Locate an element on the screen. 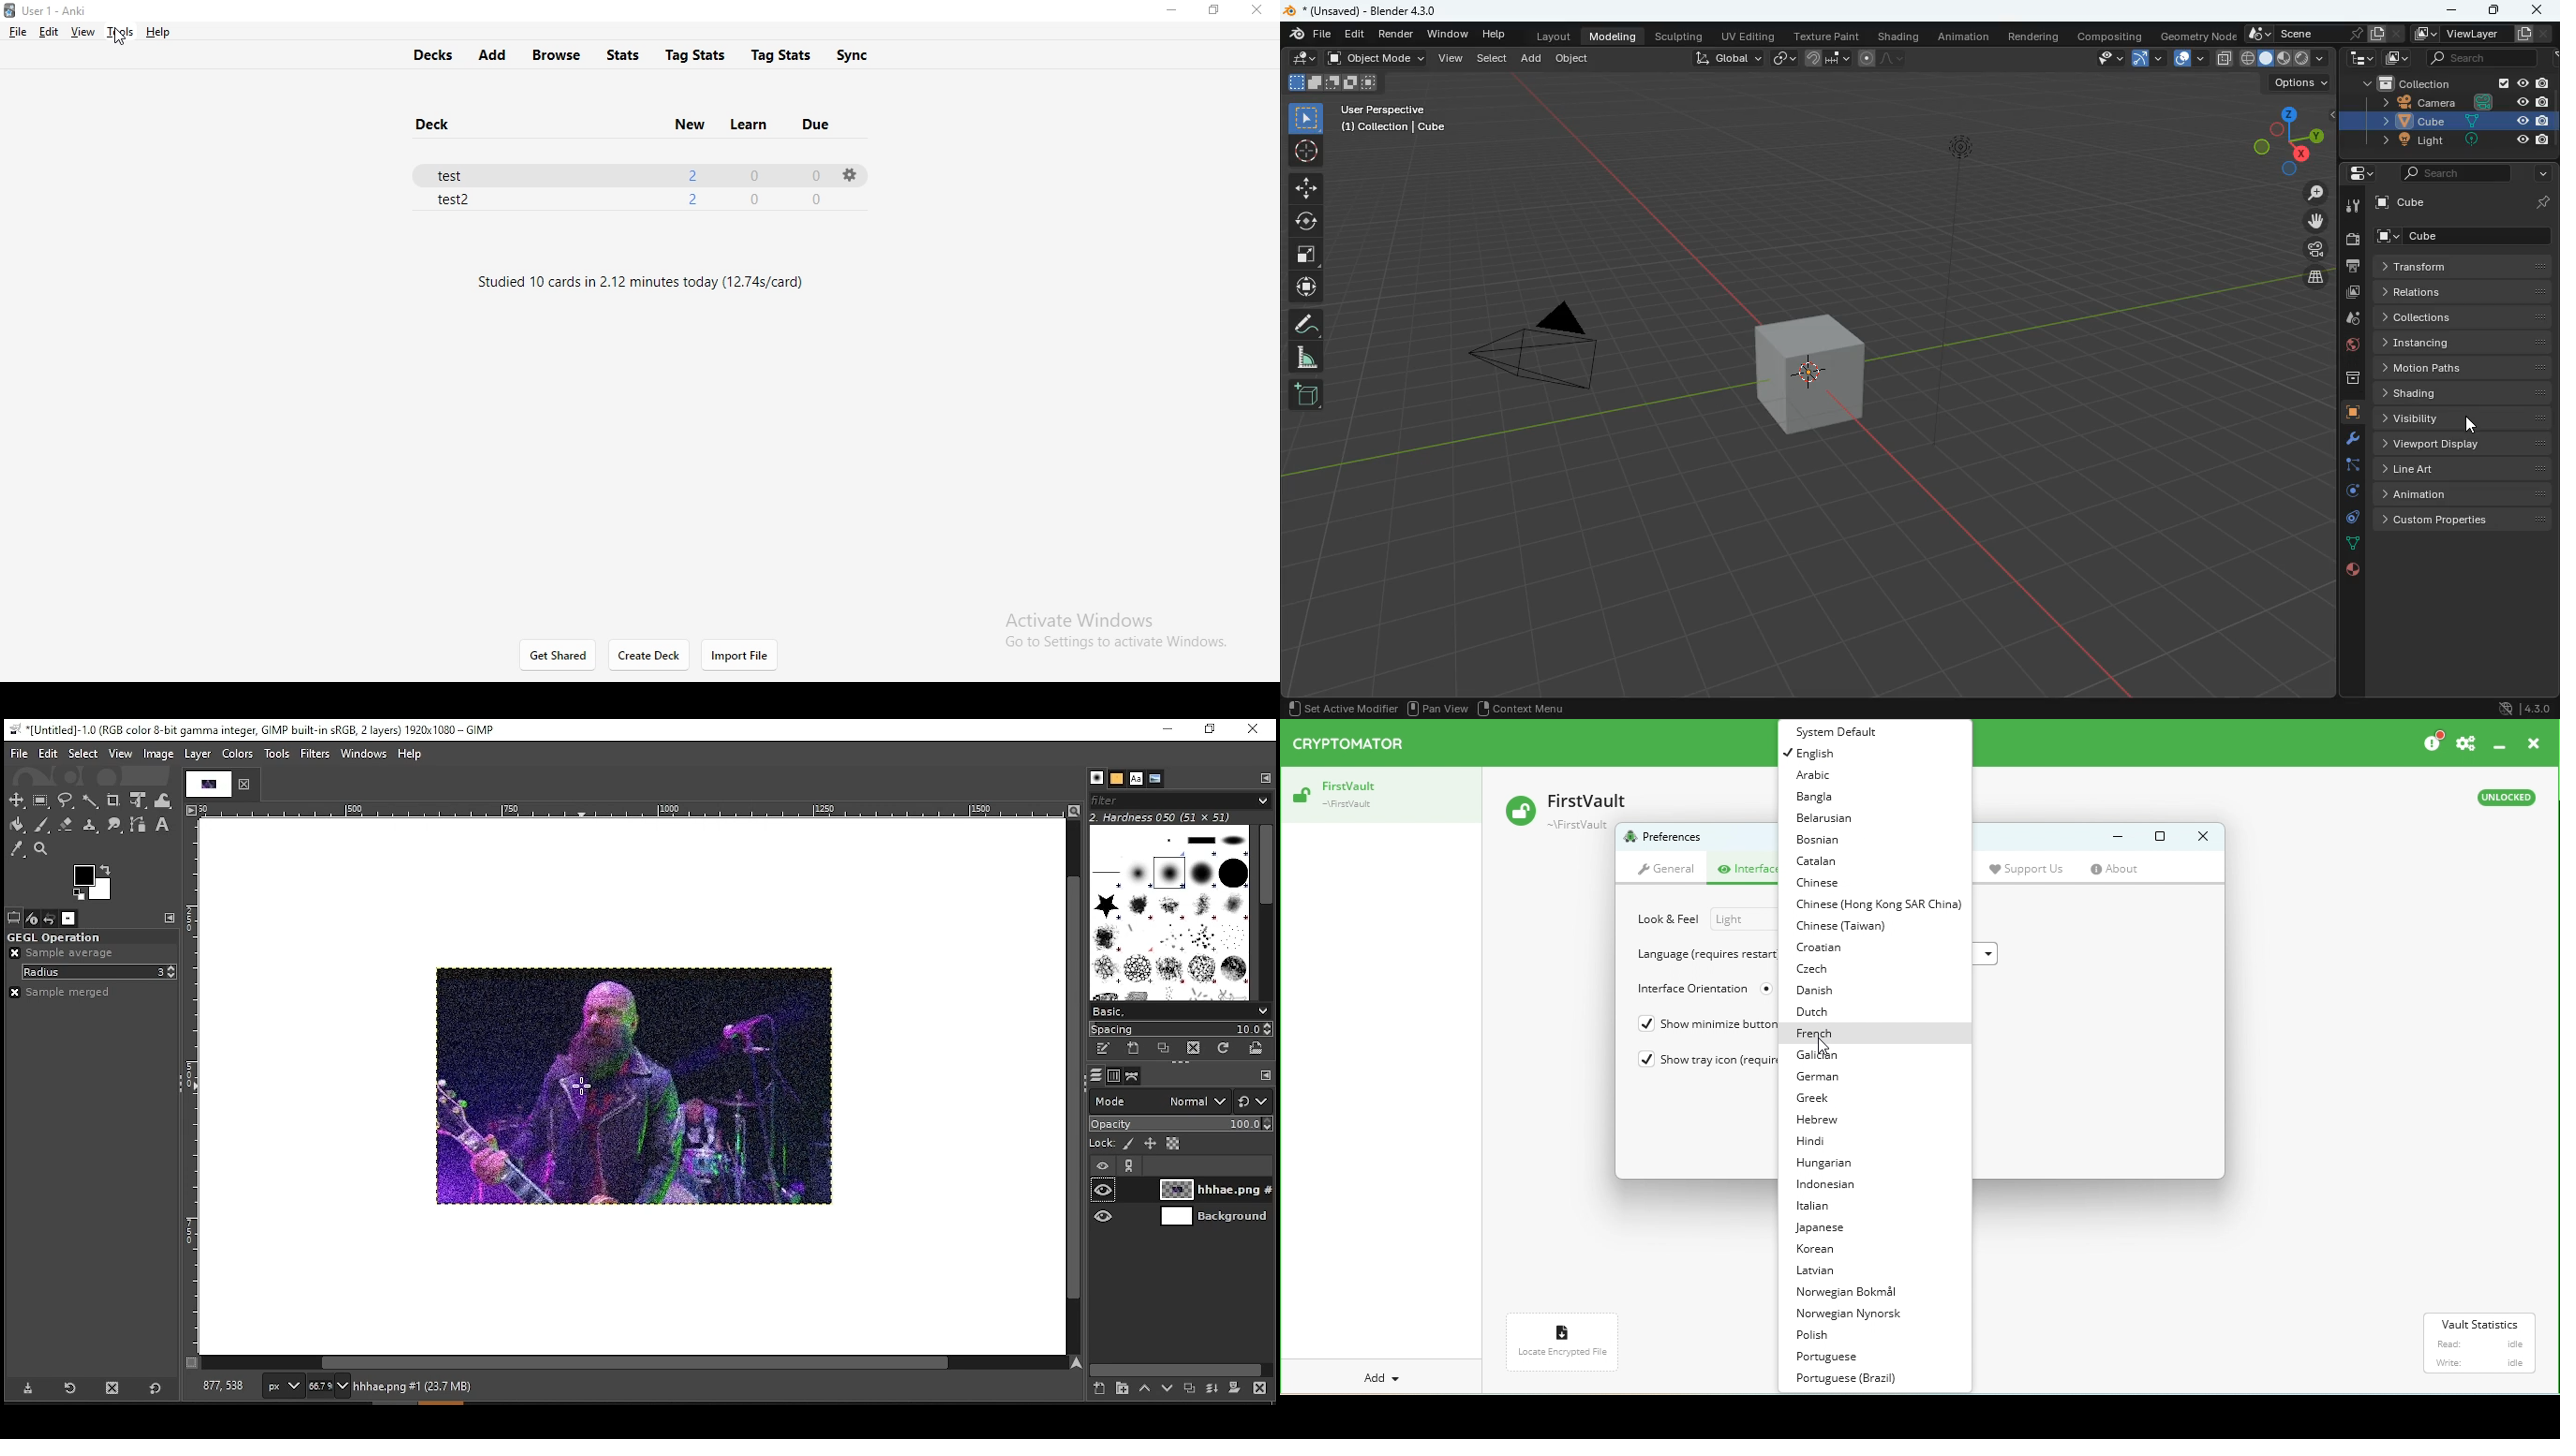  decks is located at coordinates (428, 52).